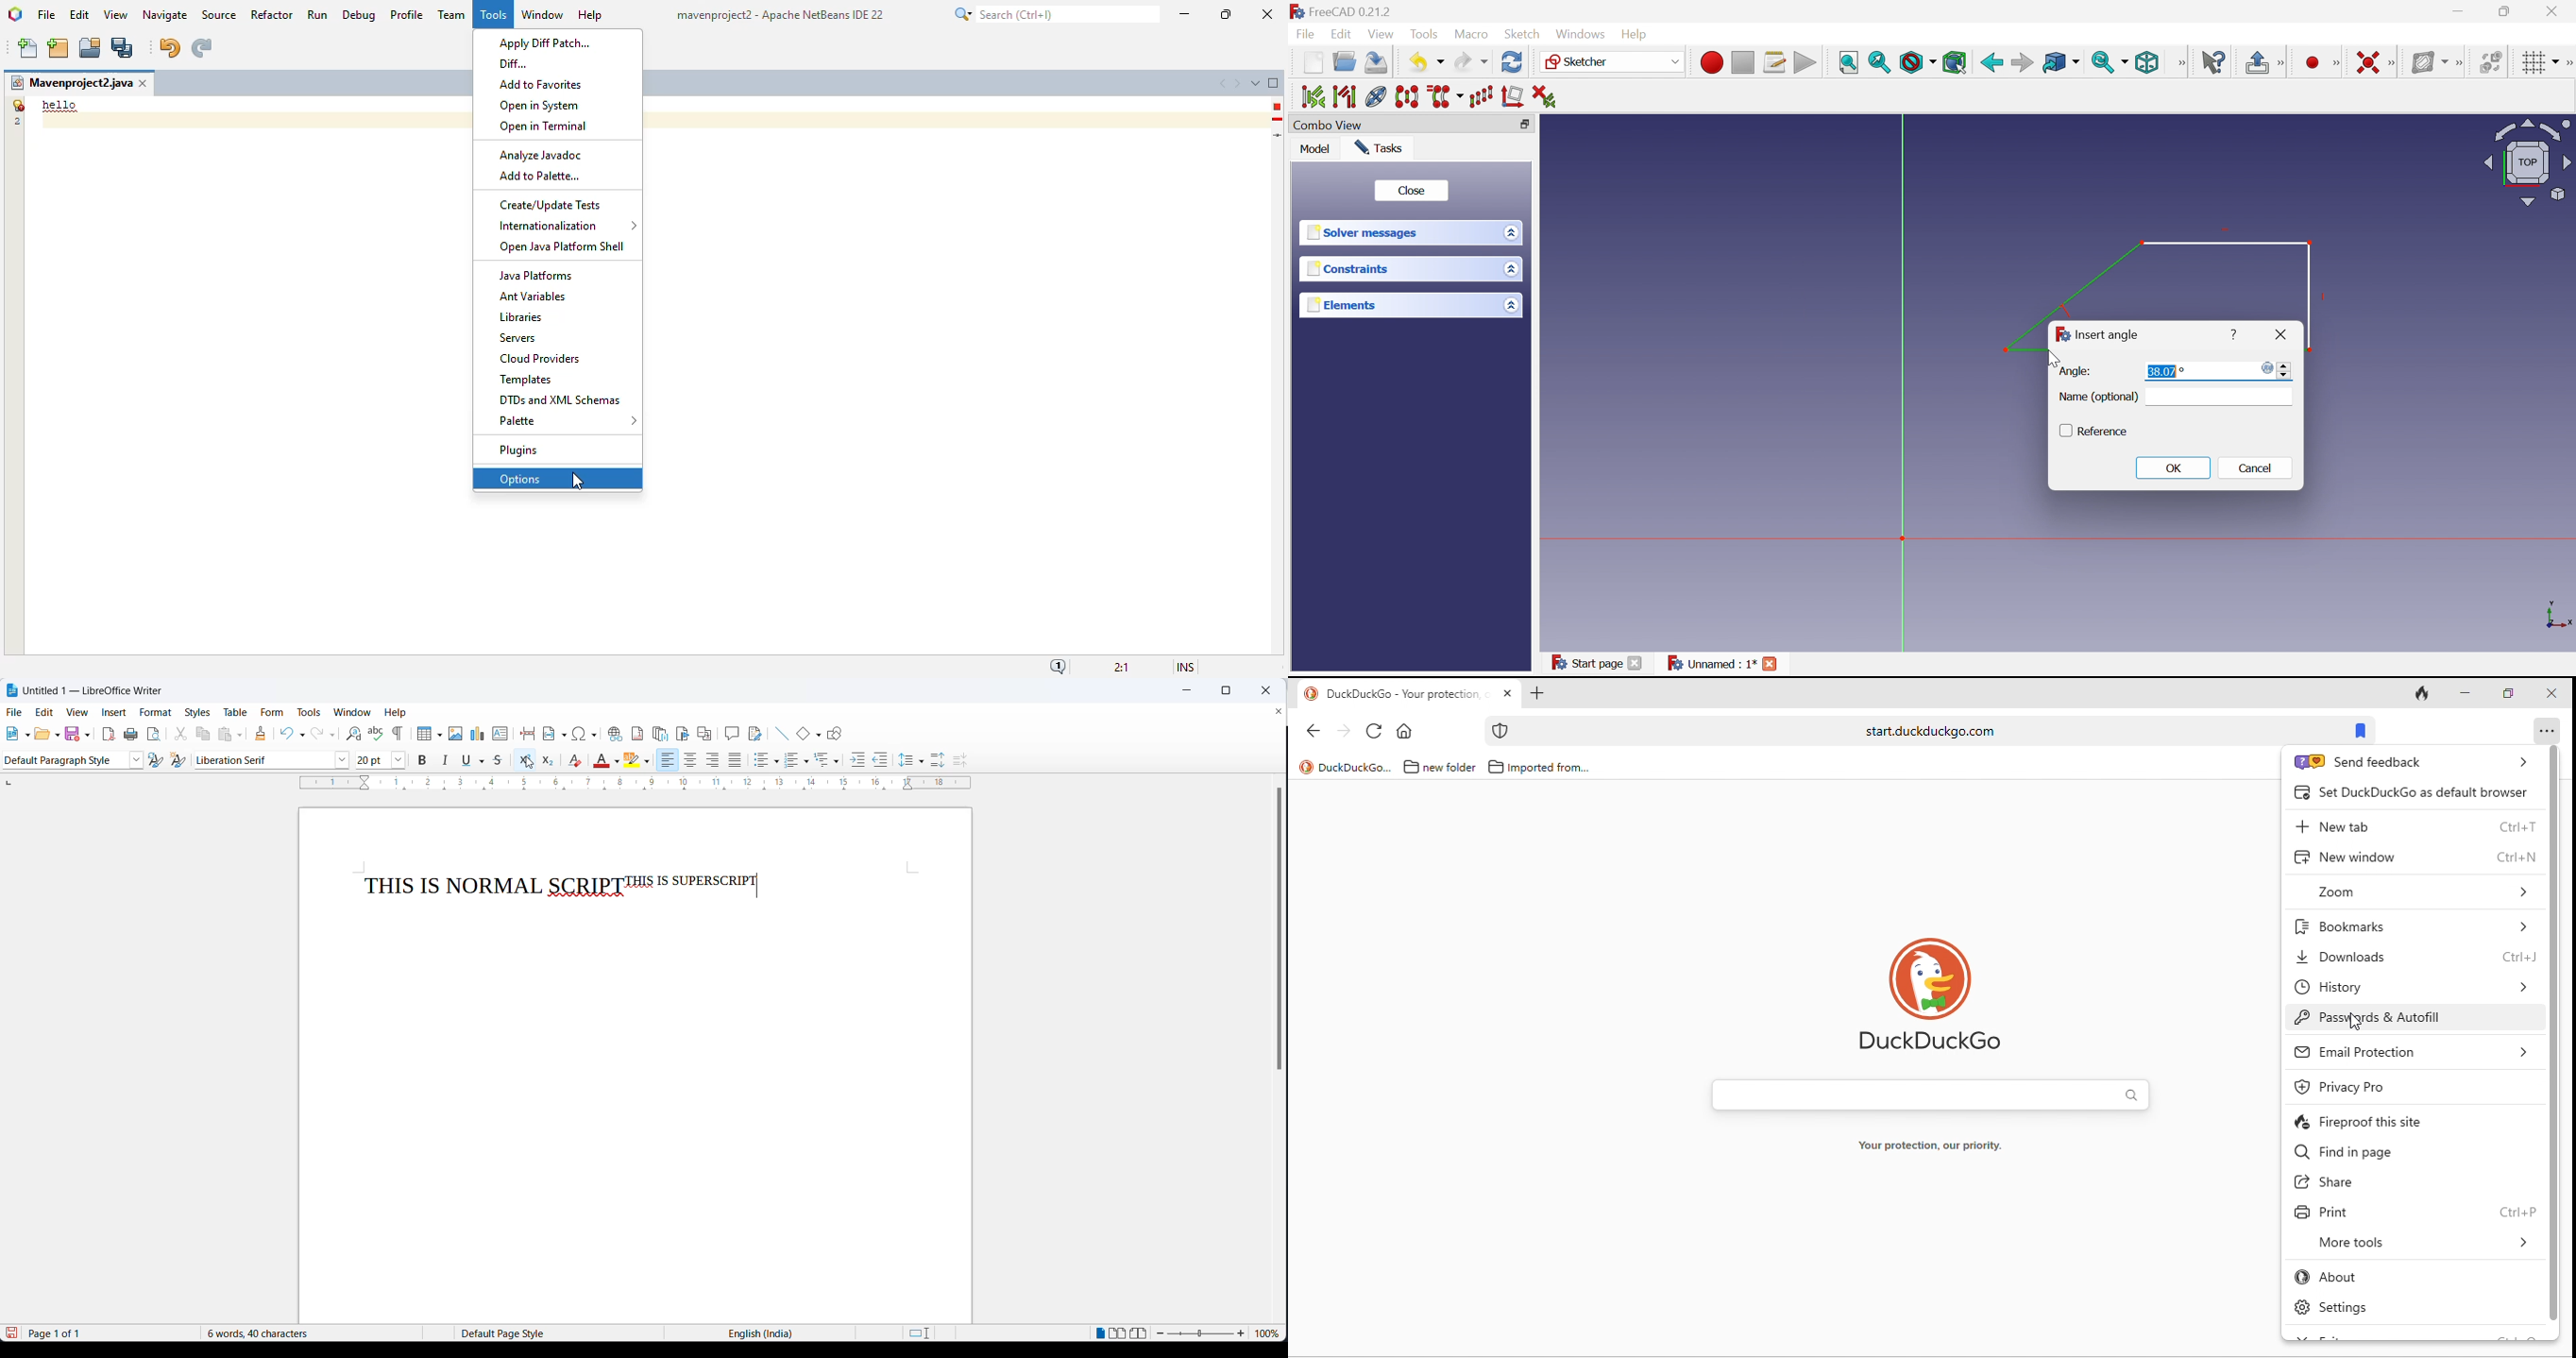  I want to click on Drop Down, so click(2079, 62).